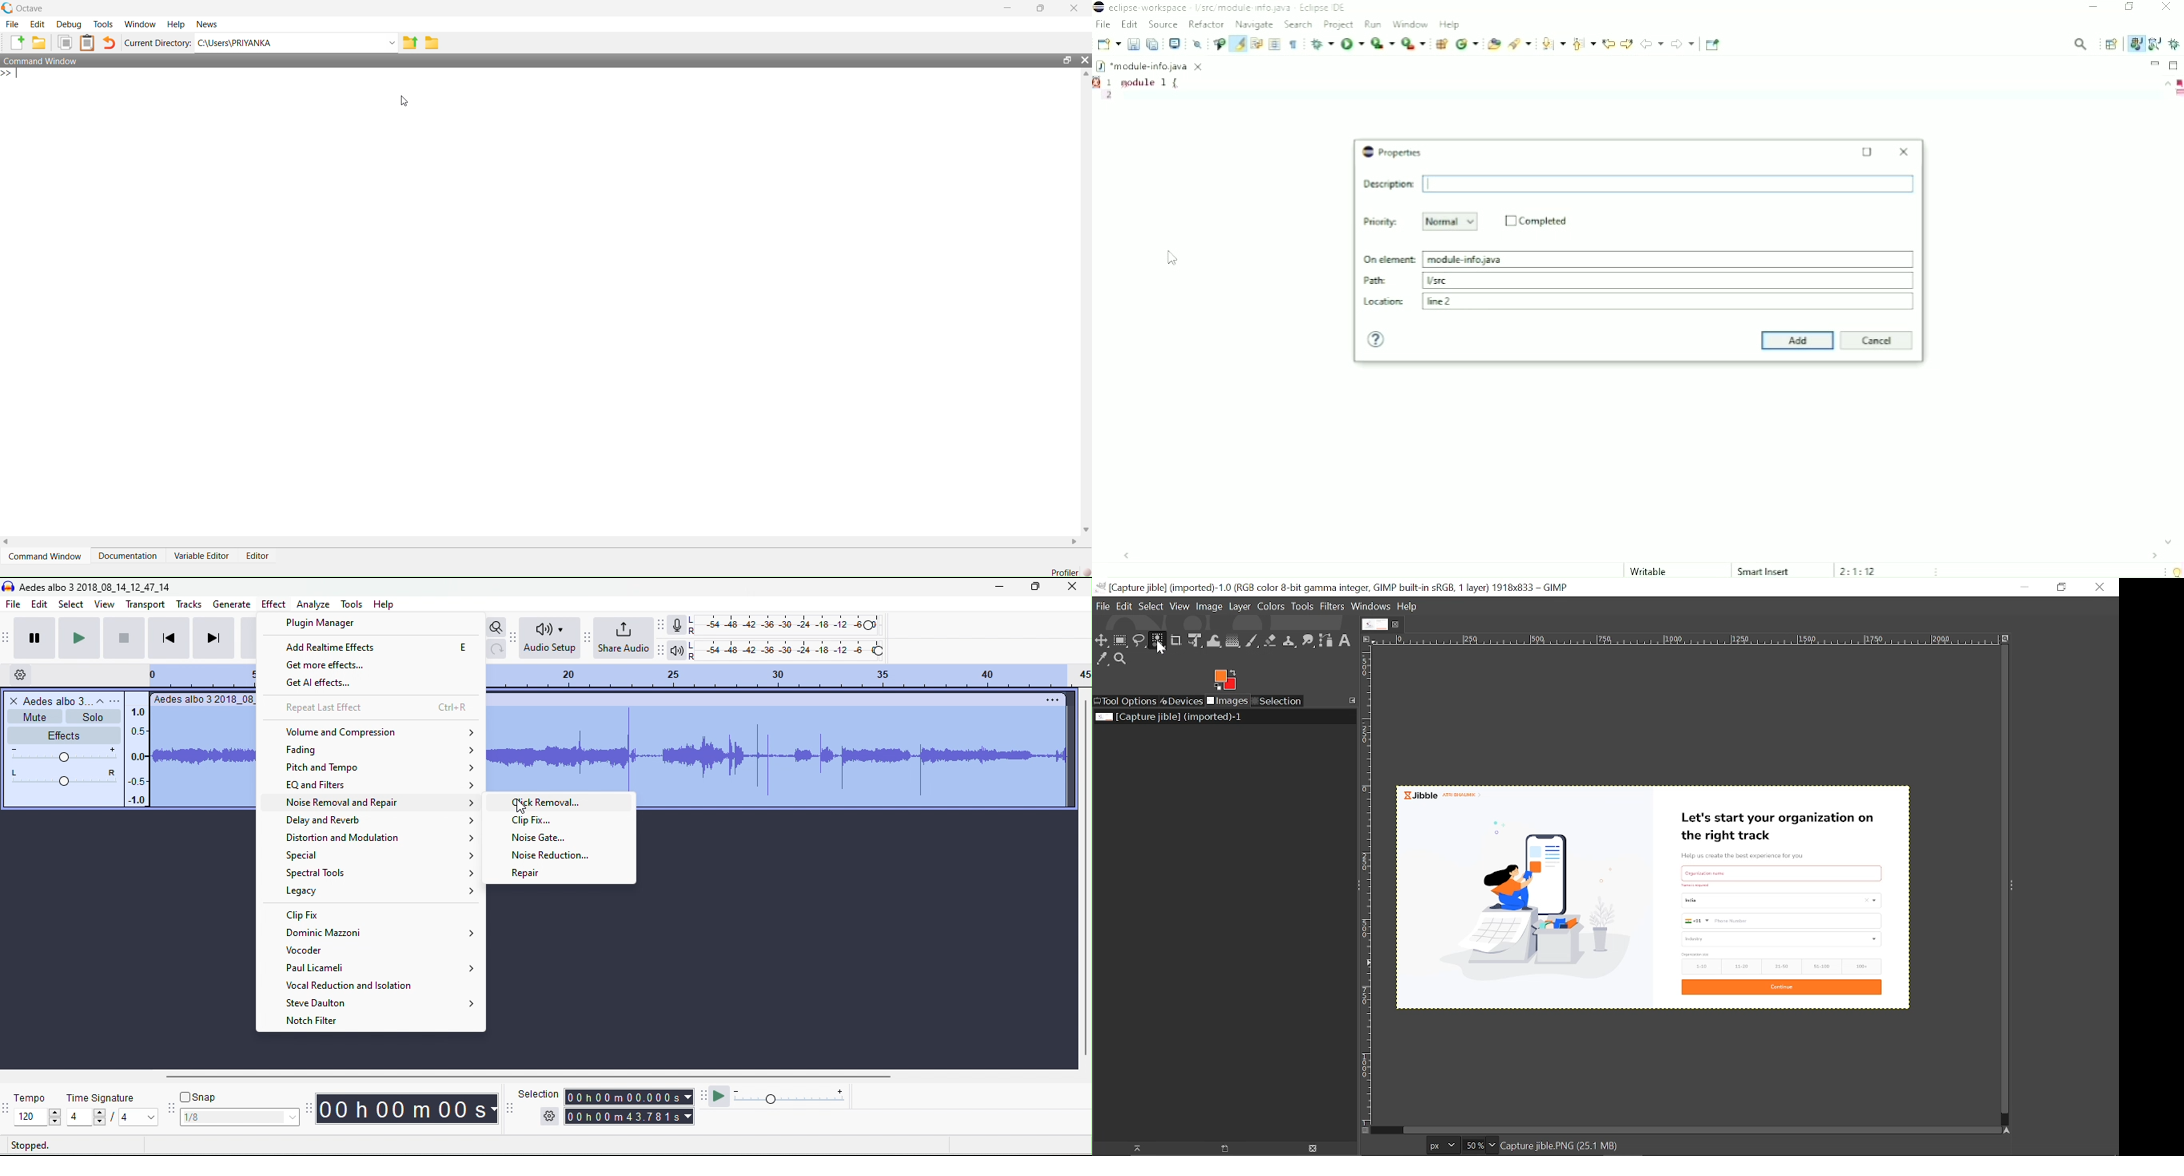 This screenshot has height=1176, width=2184. I want to click on amplitude, so click(140, 755).